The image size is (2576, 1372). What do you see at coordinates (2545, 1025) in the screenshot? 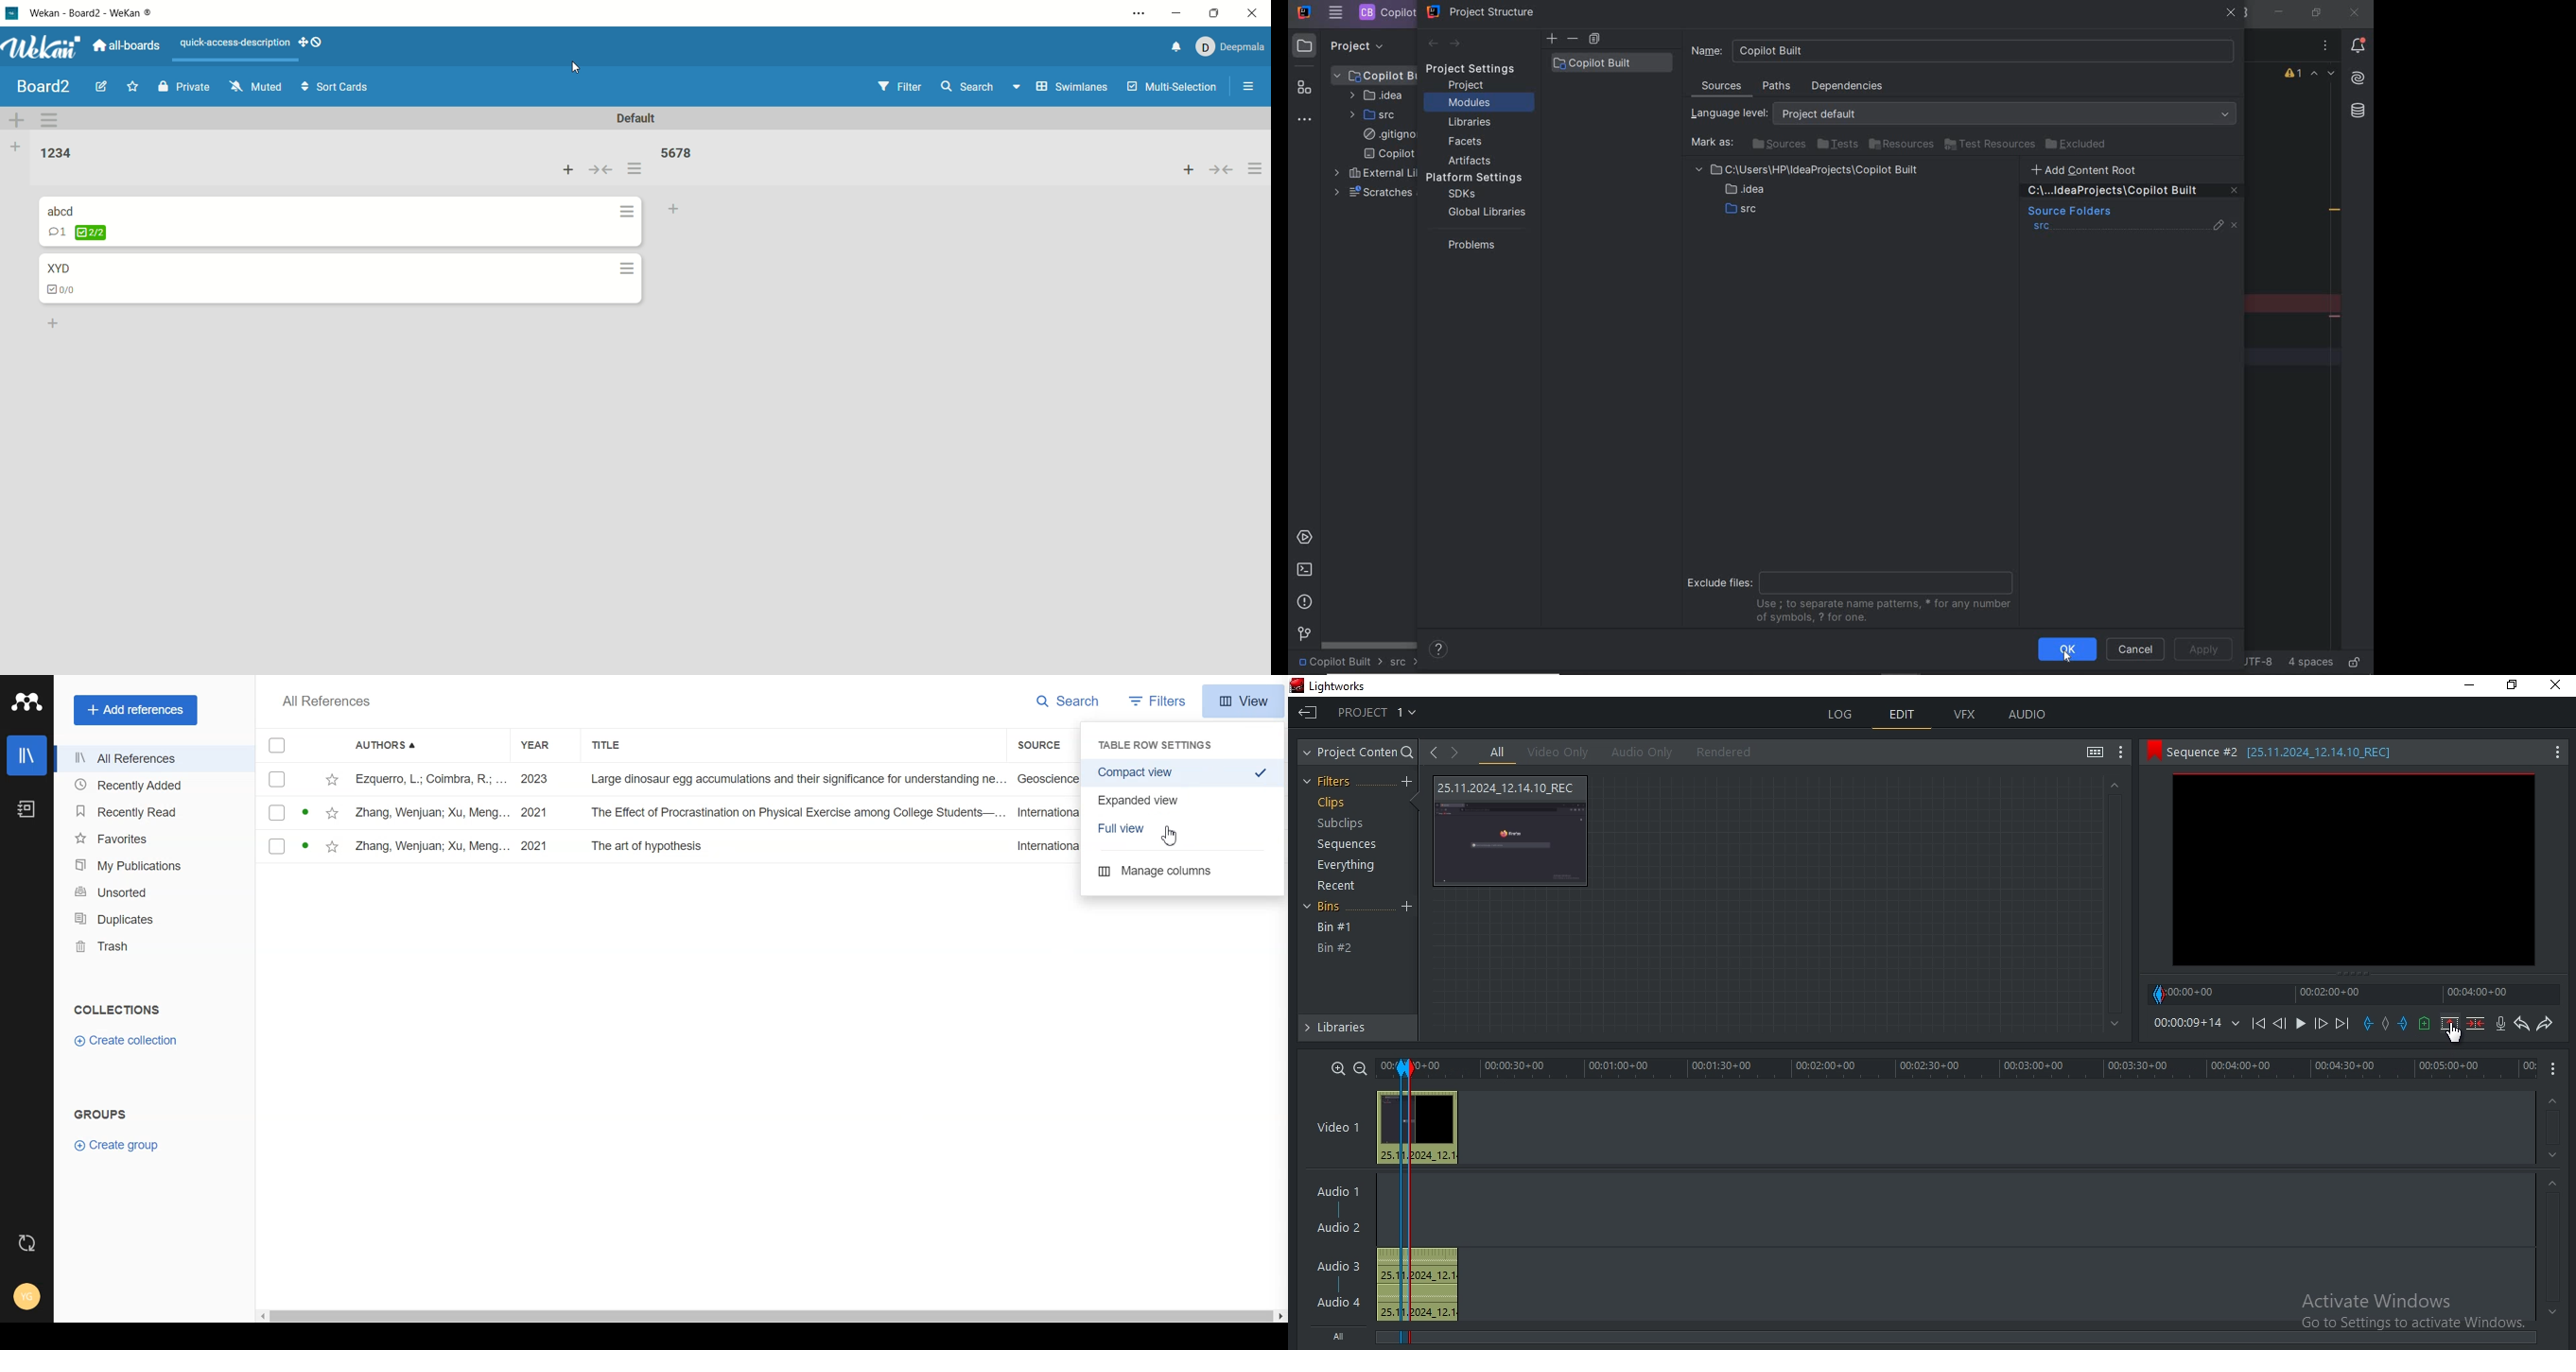
I see `redo` at bounding box center [2545, 1025].